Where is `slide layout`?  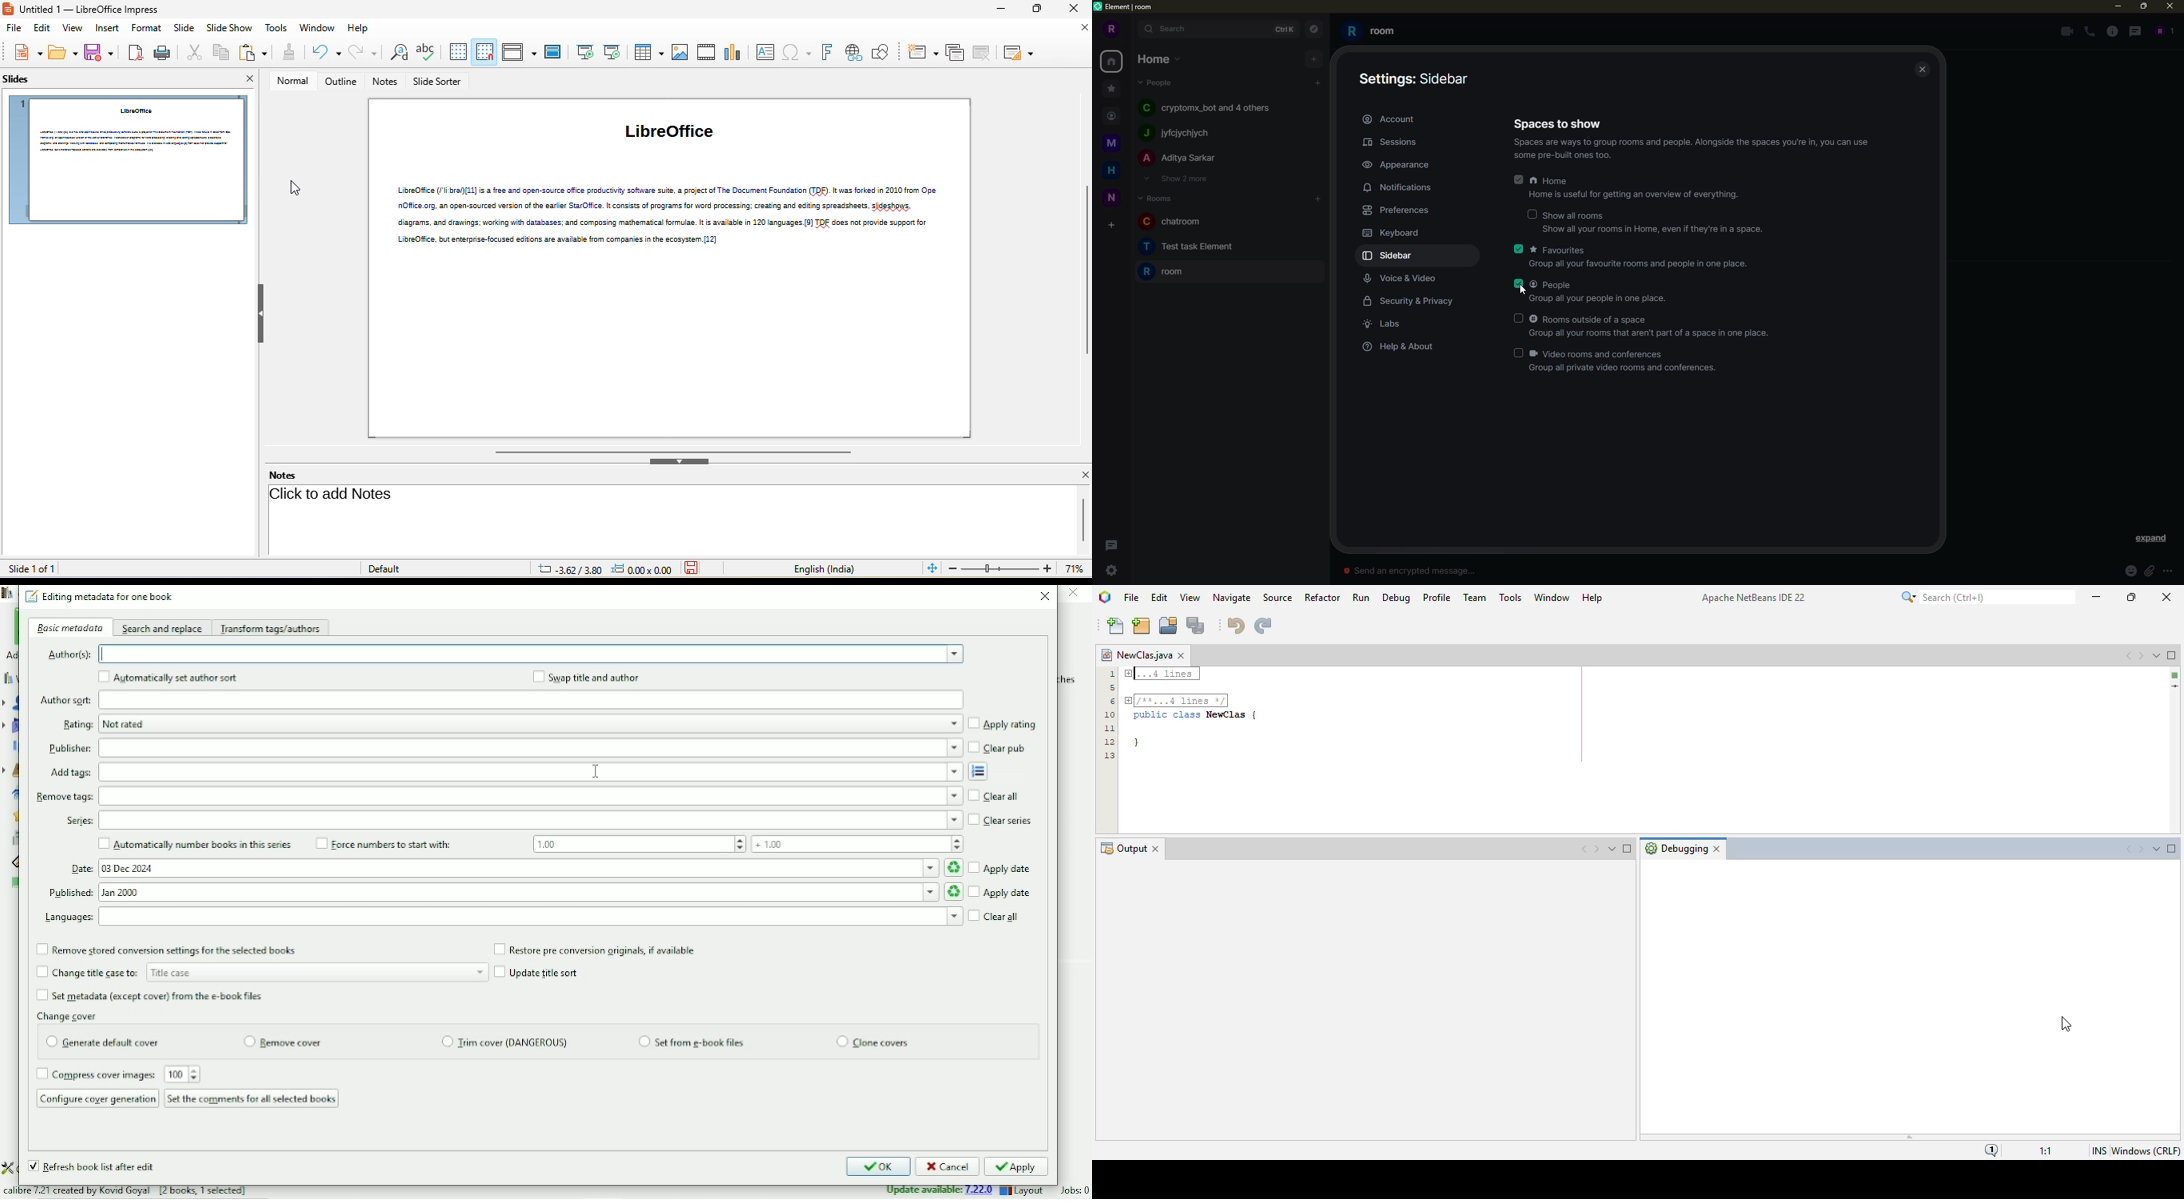
slide layout is located at coordinates (1021, 53).